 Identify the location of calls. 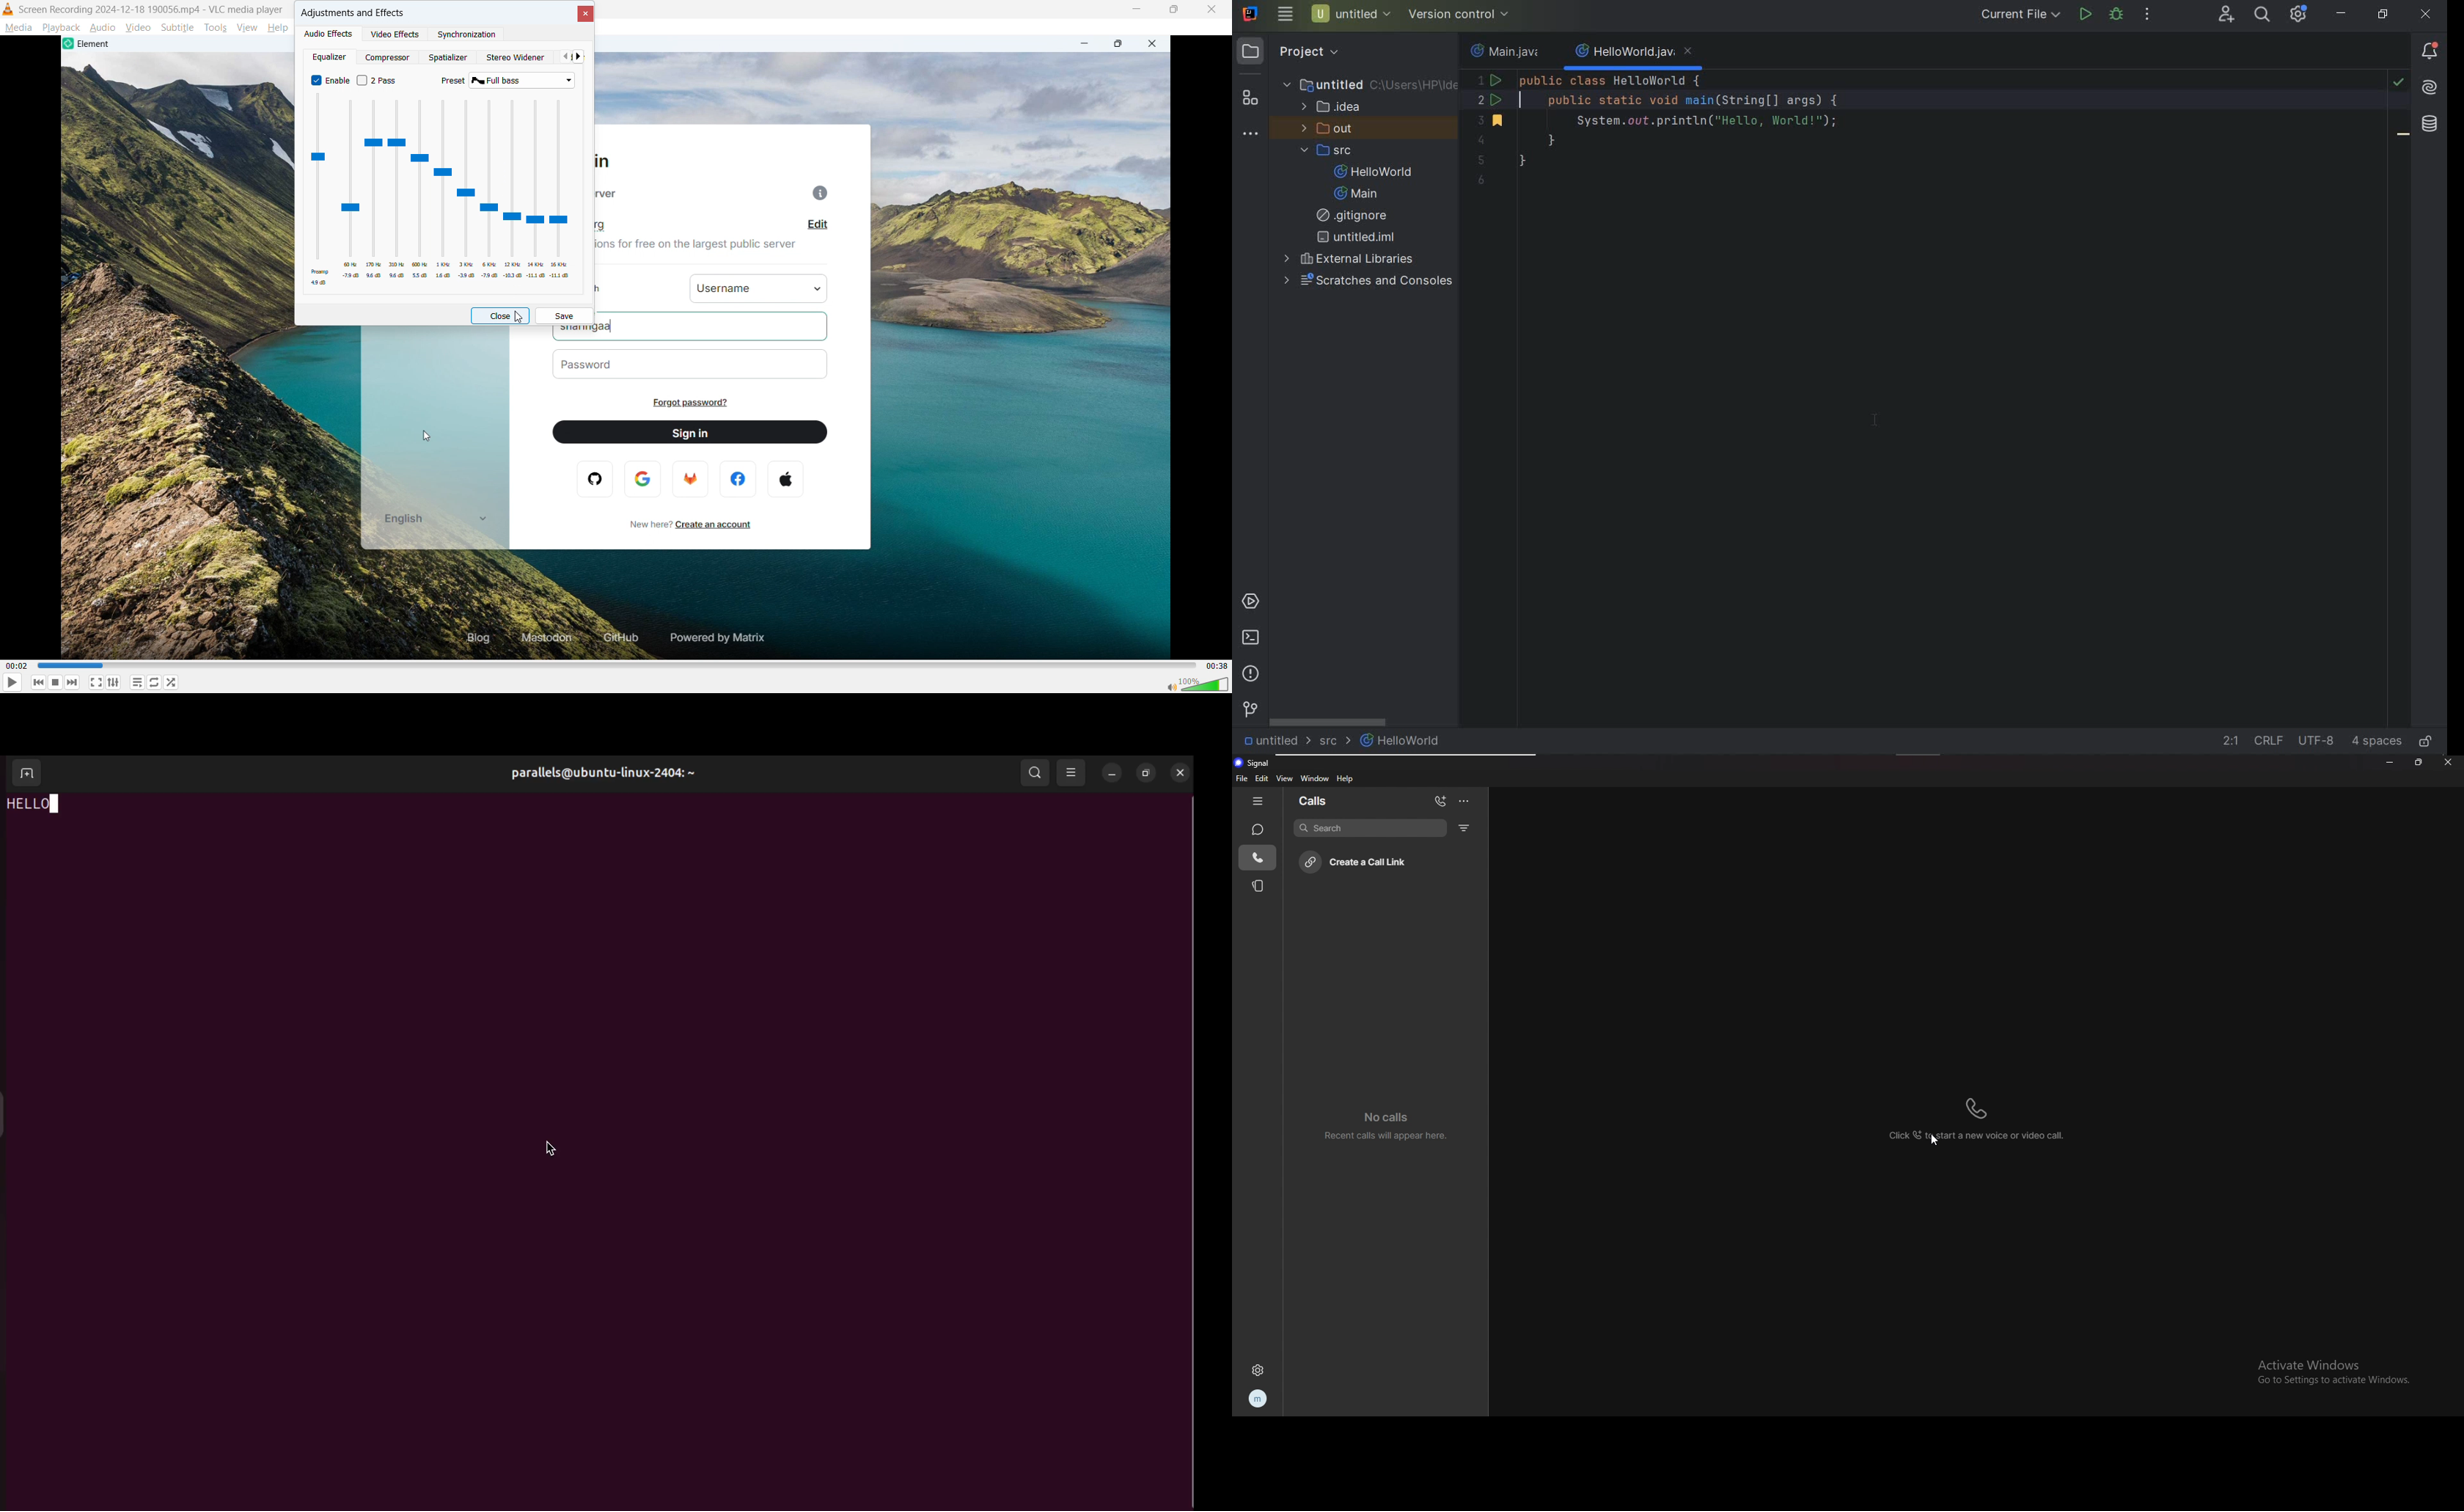
(1323, 802).